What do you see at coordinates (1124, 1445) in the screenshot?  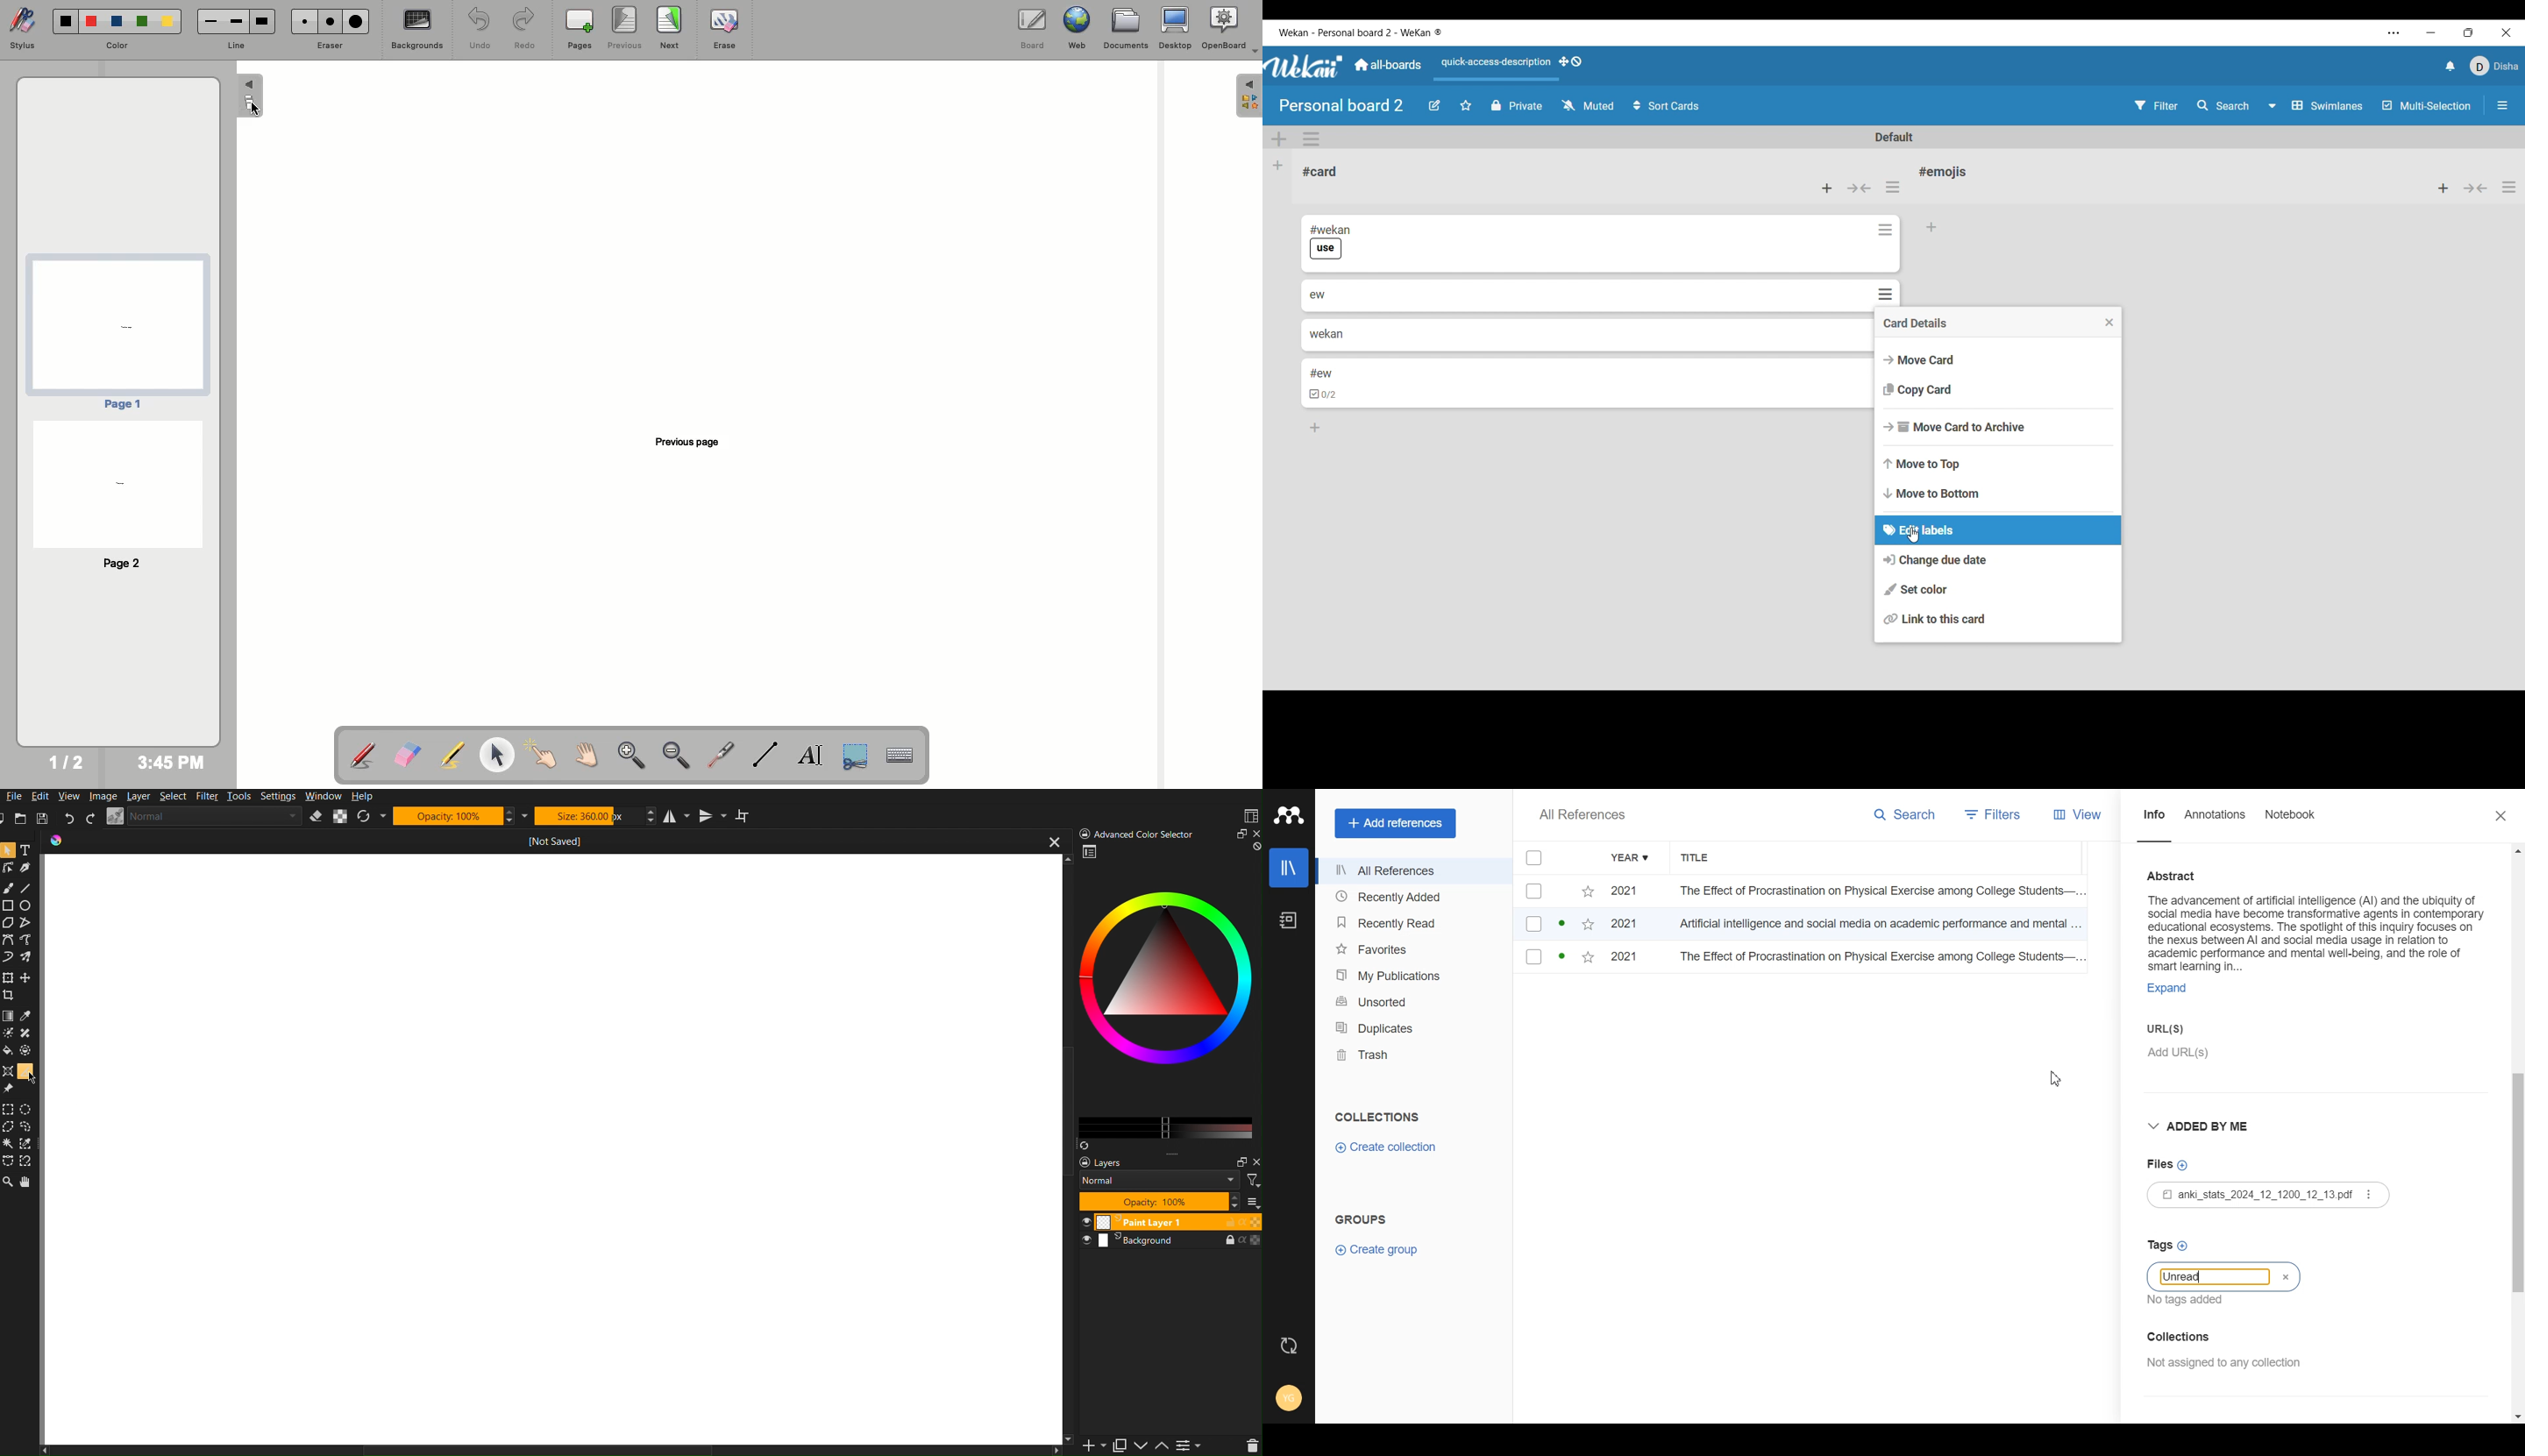 I see `Copy` at bounding box center [1124, 1445].